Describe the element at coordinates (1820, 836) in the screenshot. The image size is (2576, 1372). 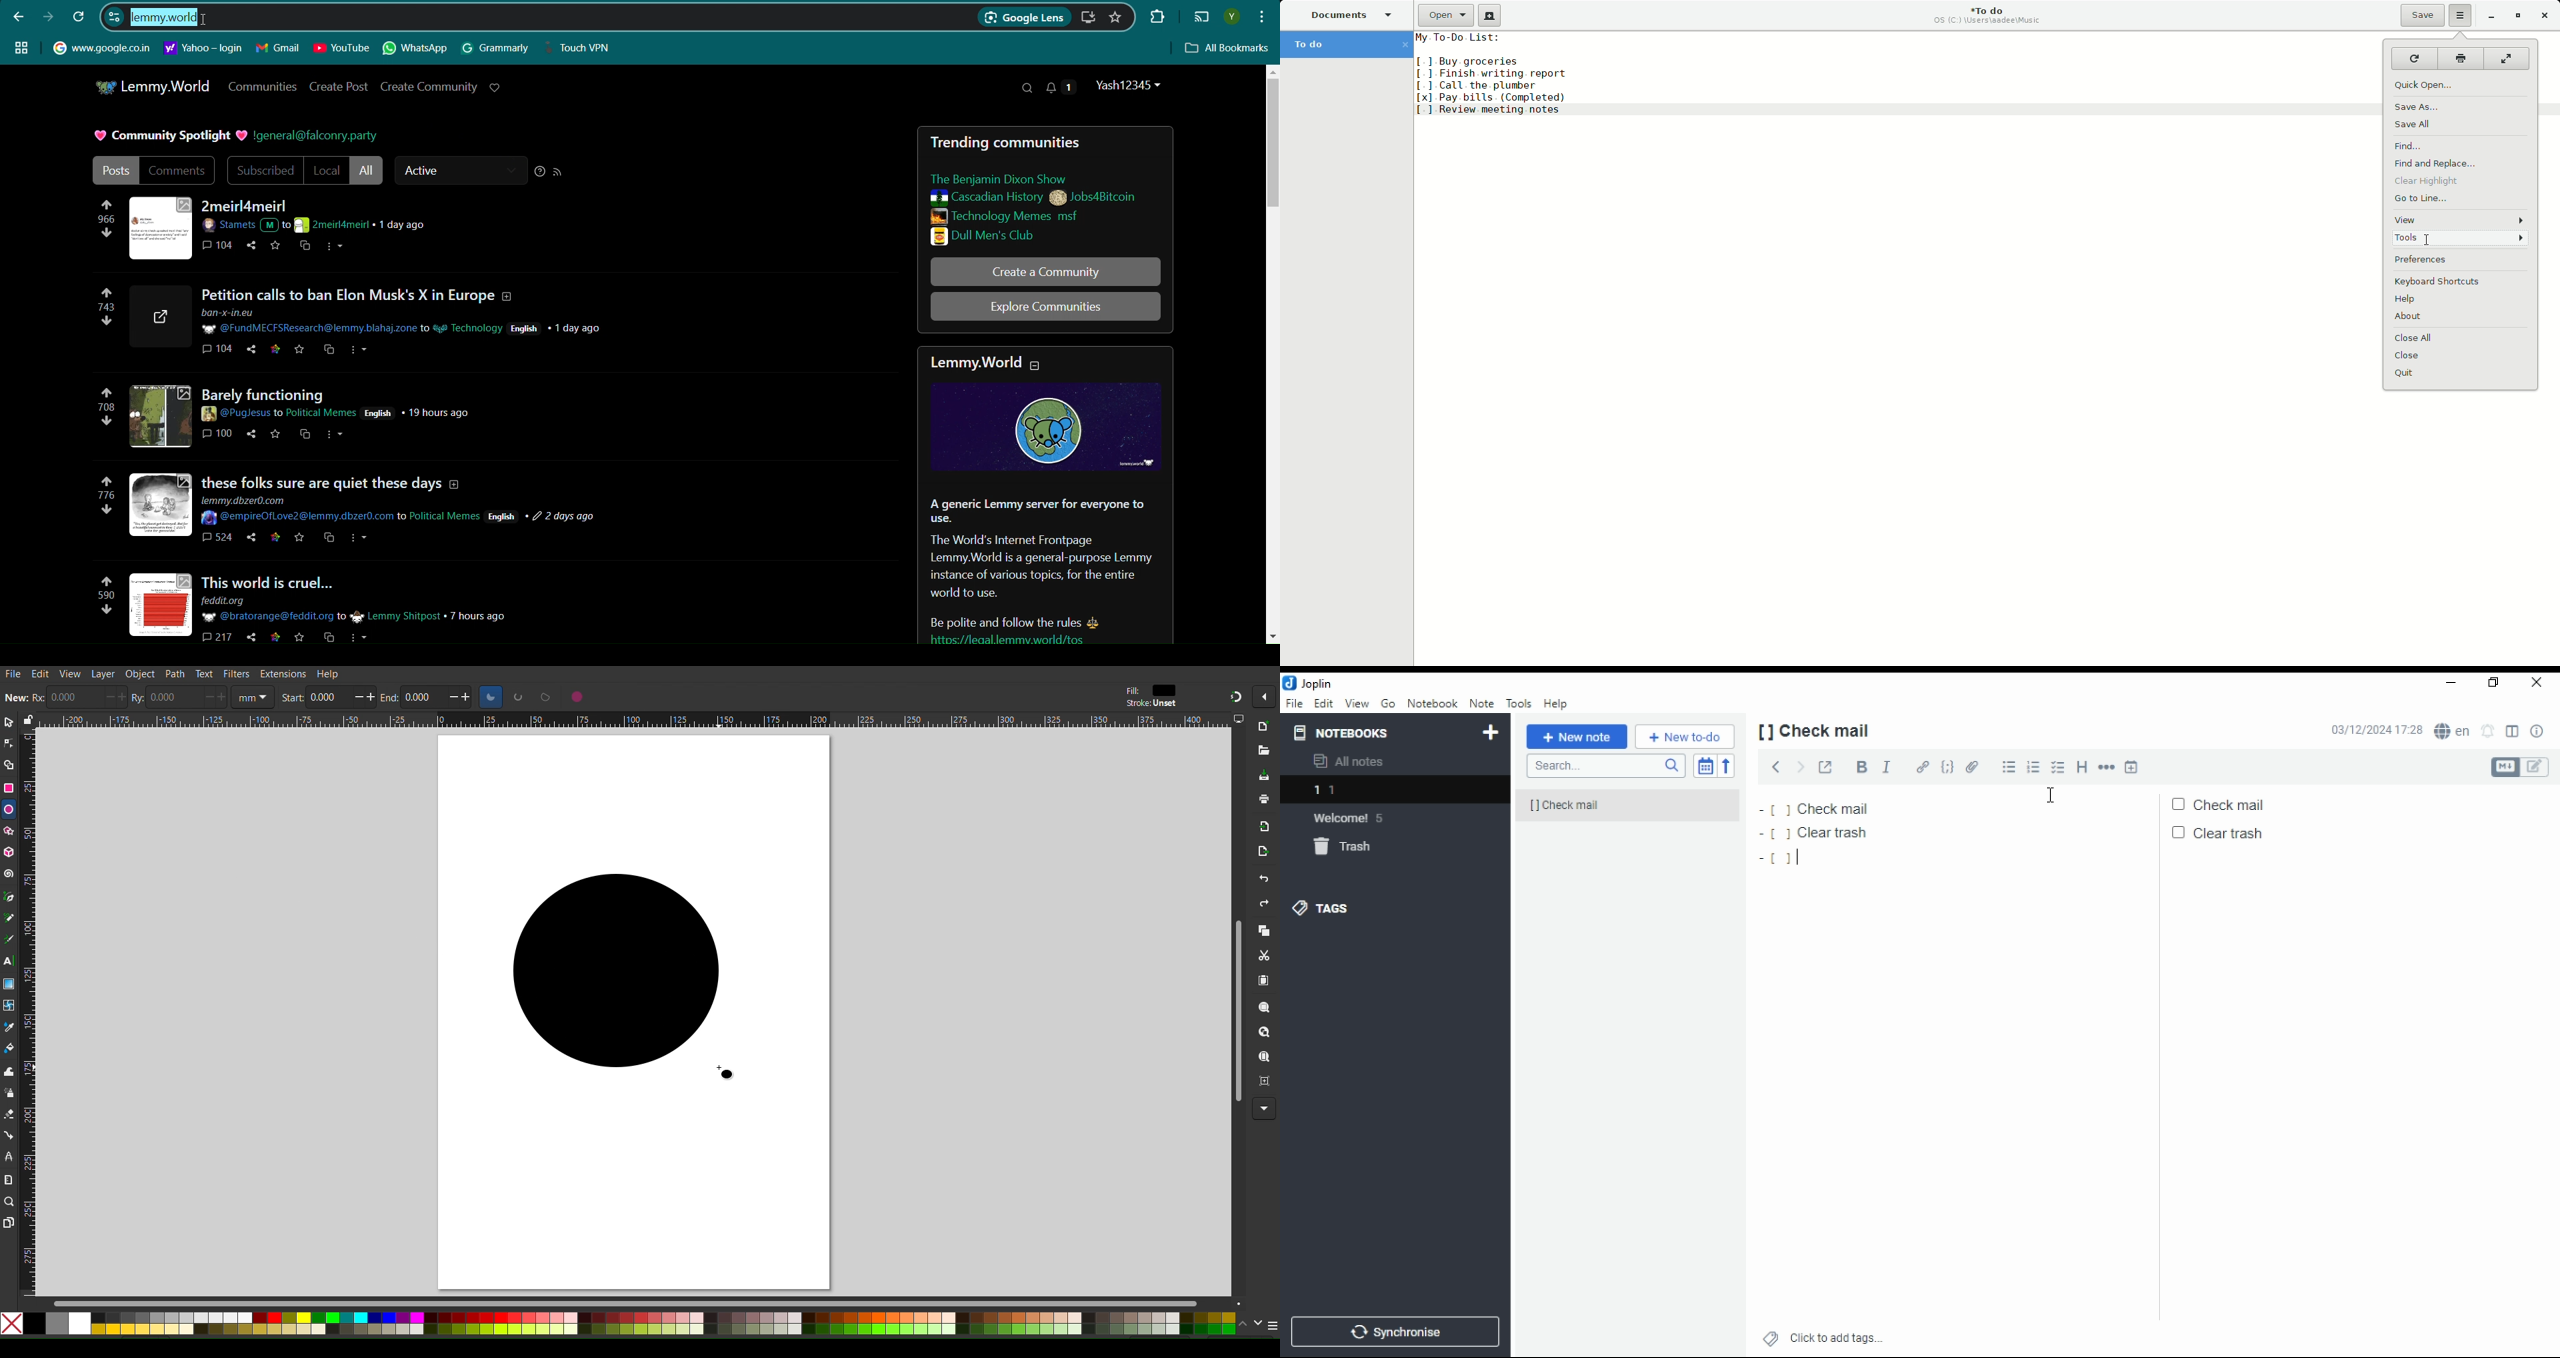
I see `clear trash` at that location.